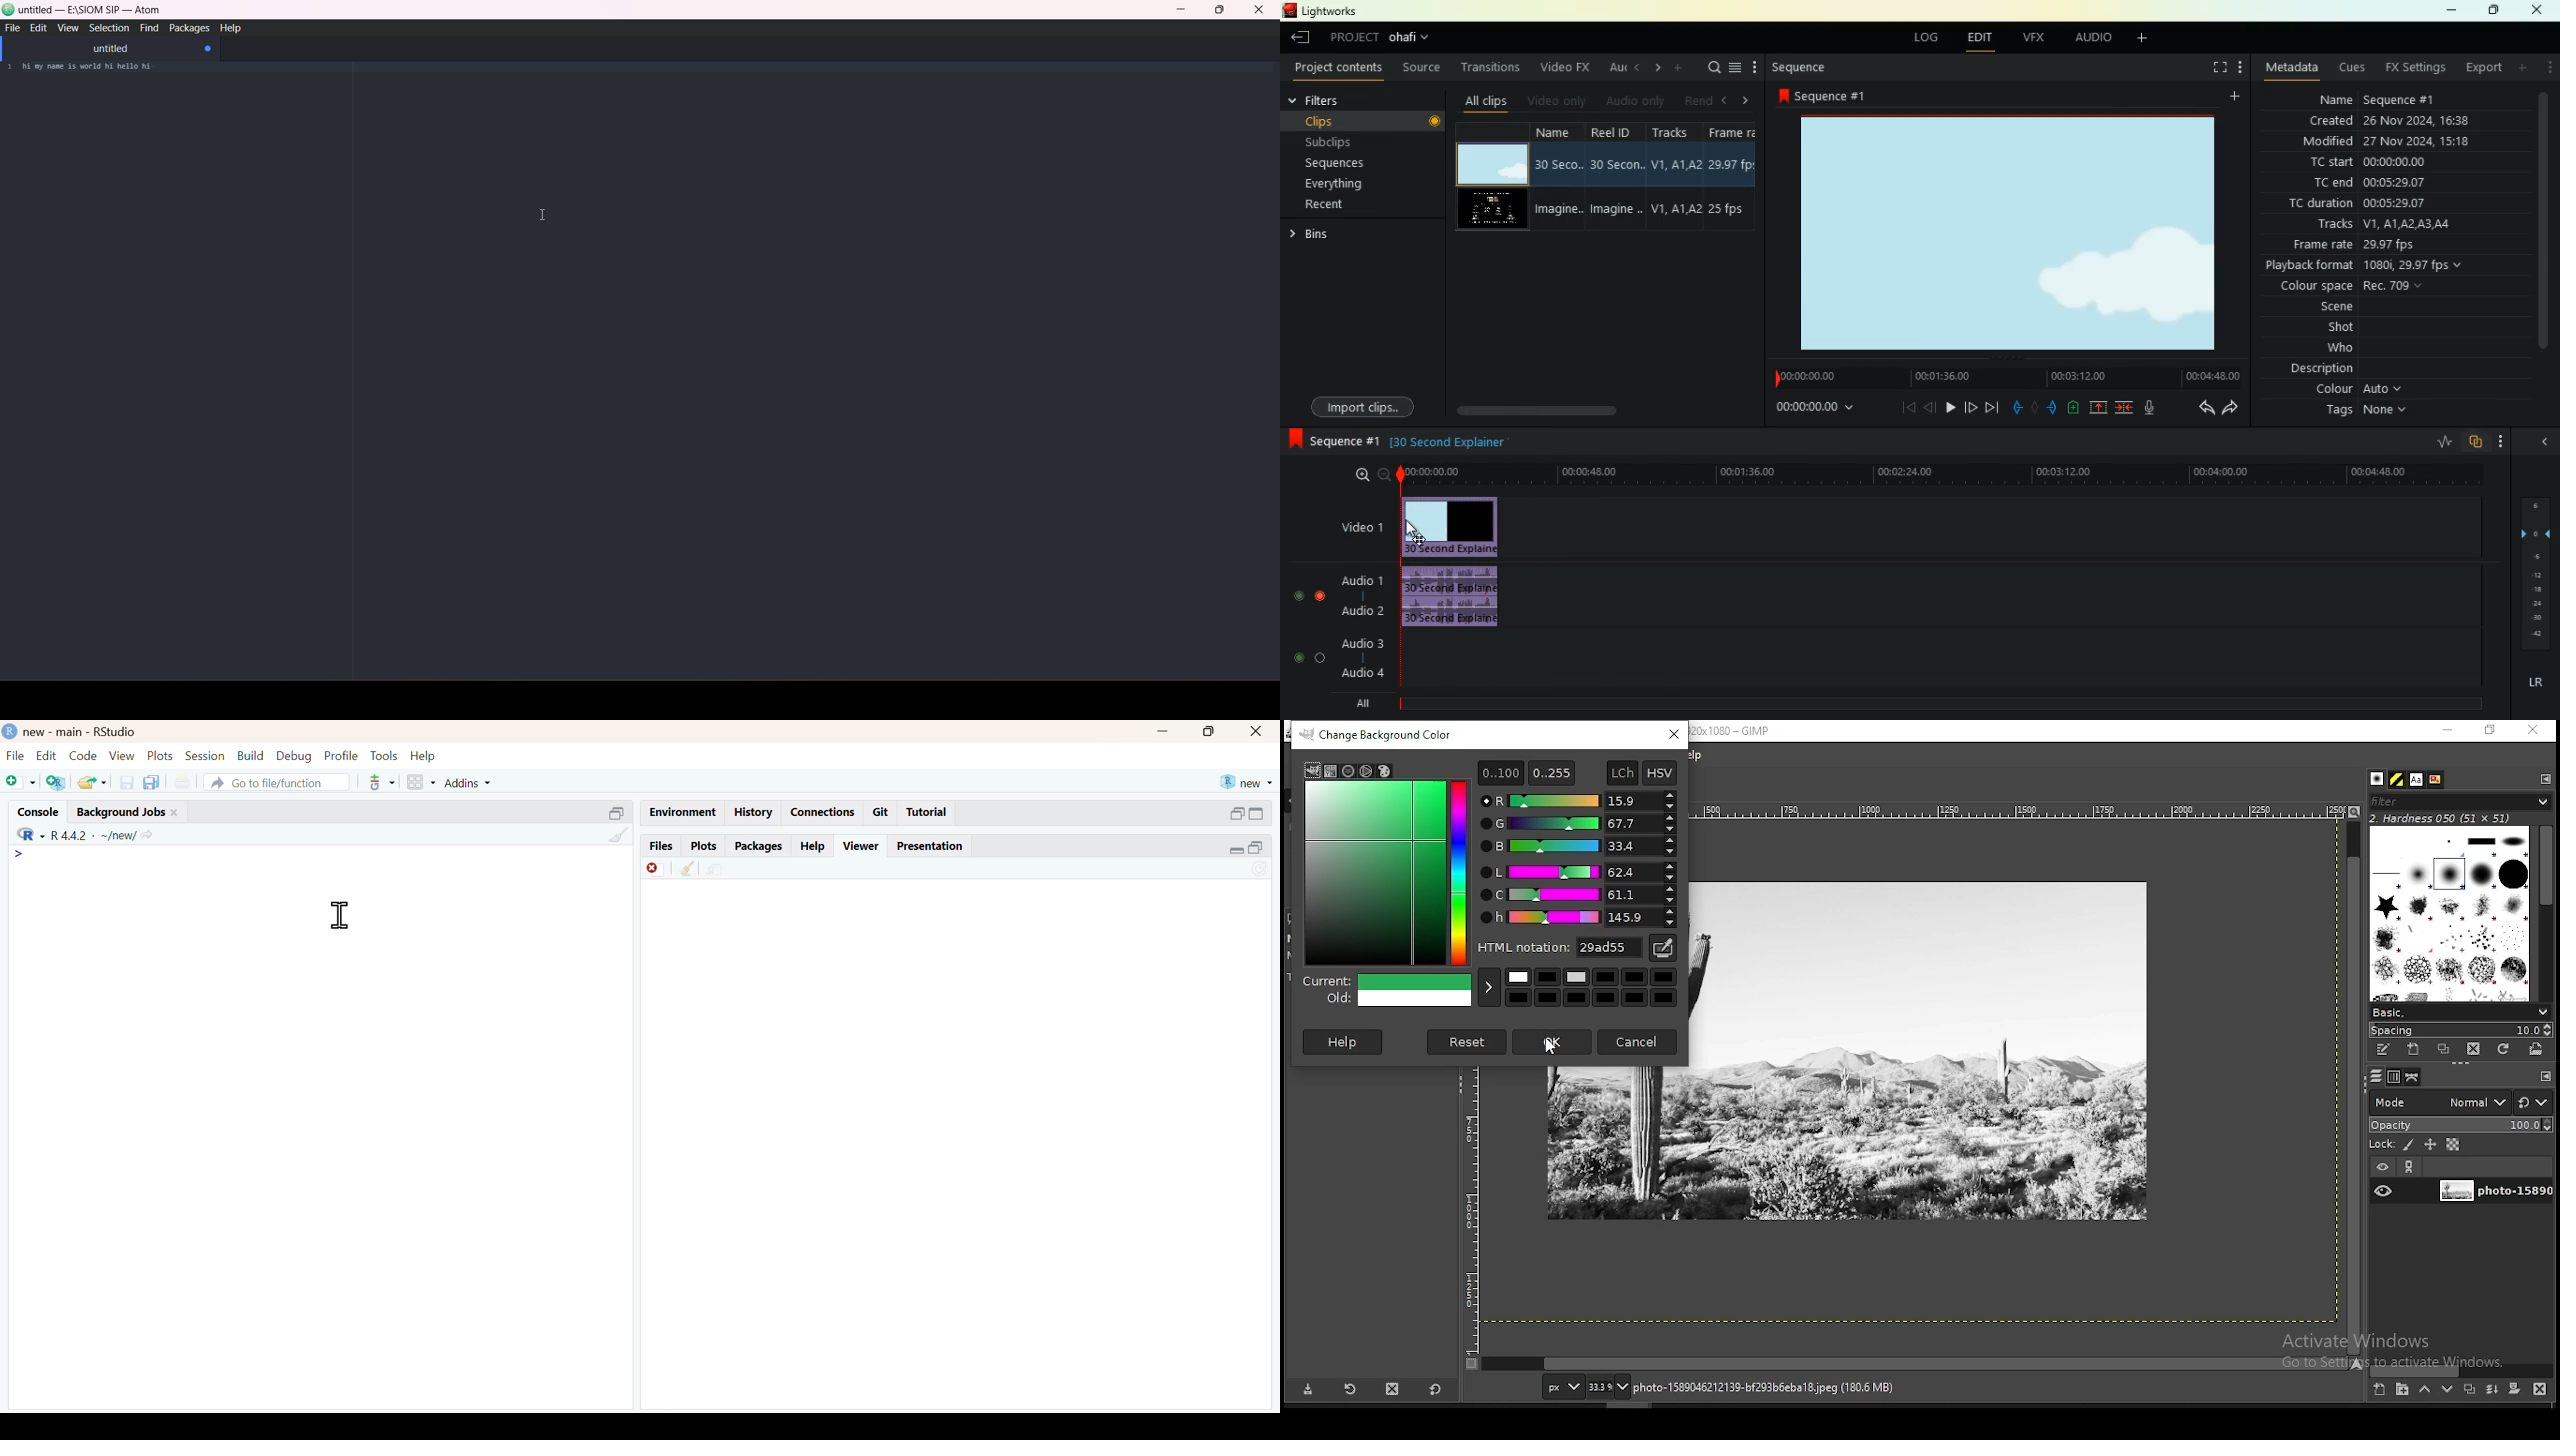 Image resolution: width=2576 pixels, height=1456 pixels. What do you see at coordinates (1462, 597) in the screenshot?
I see `audio` at bounding box center [1462, 597].